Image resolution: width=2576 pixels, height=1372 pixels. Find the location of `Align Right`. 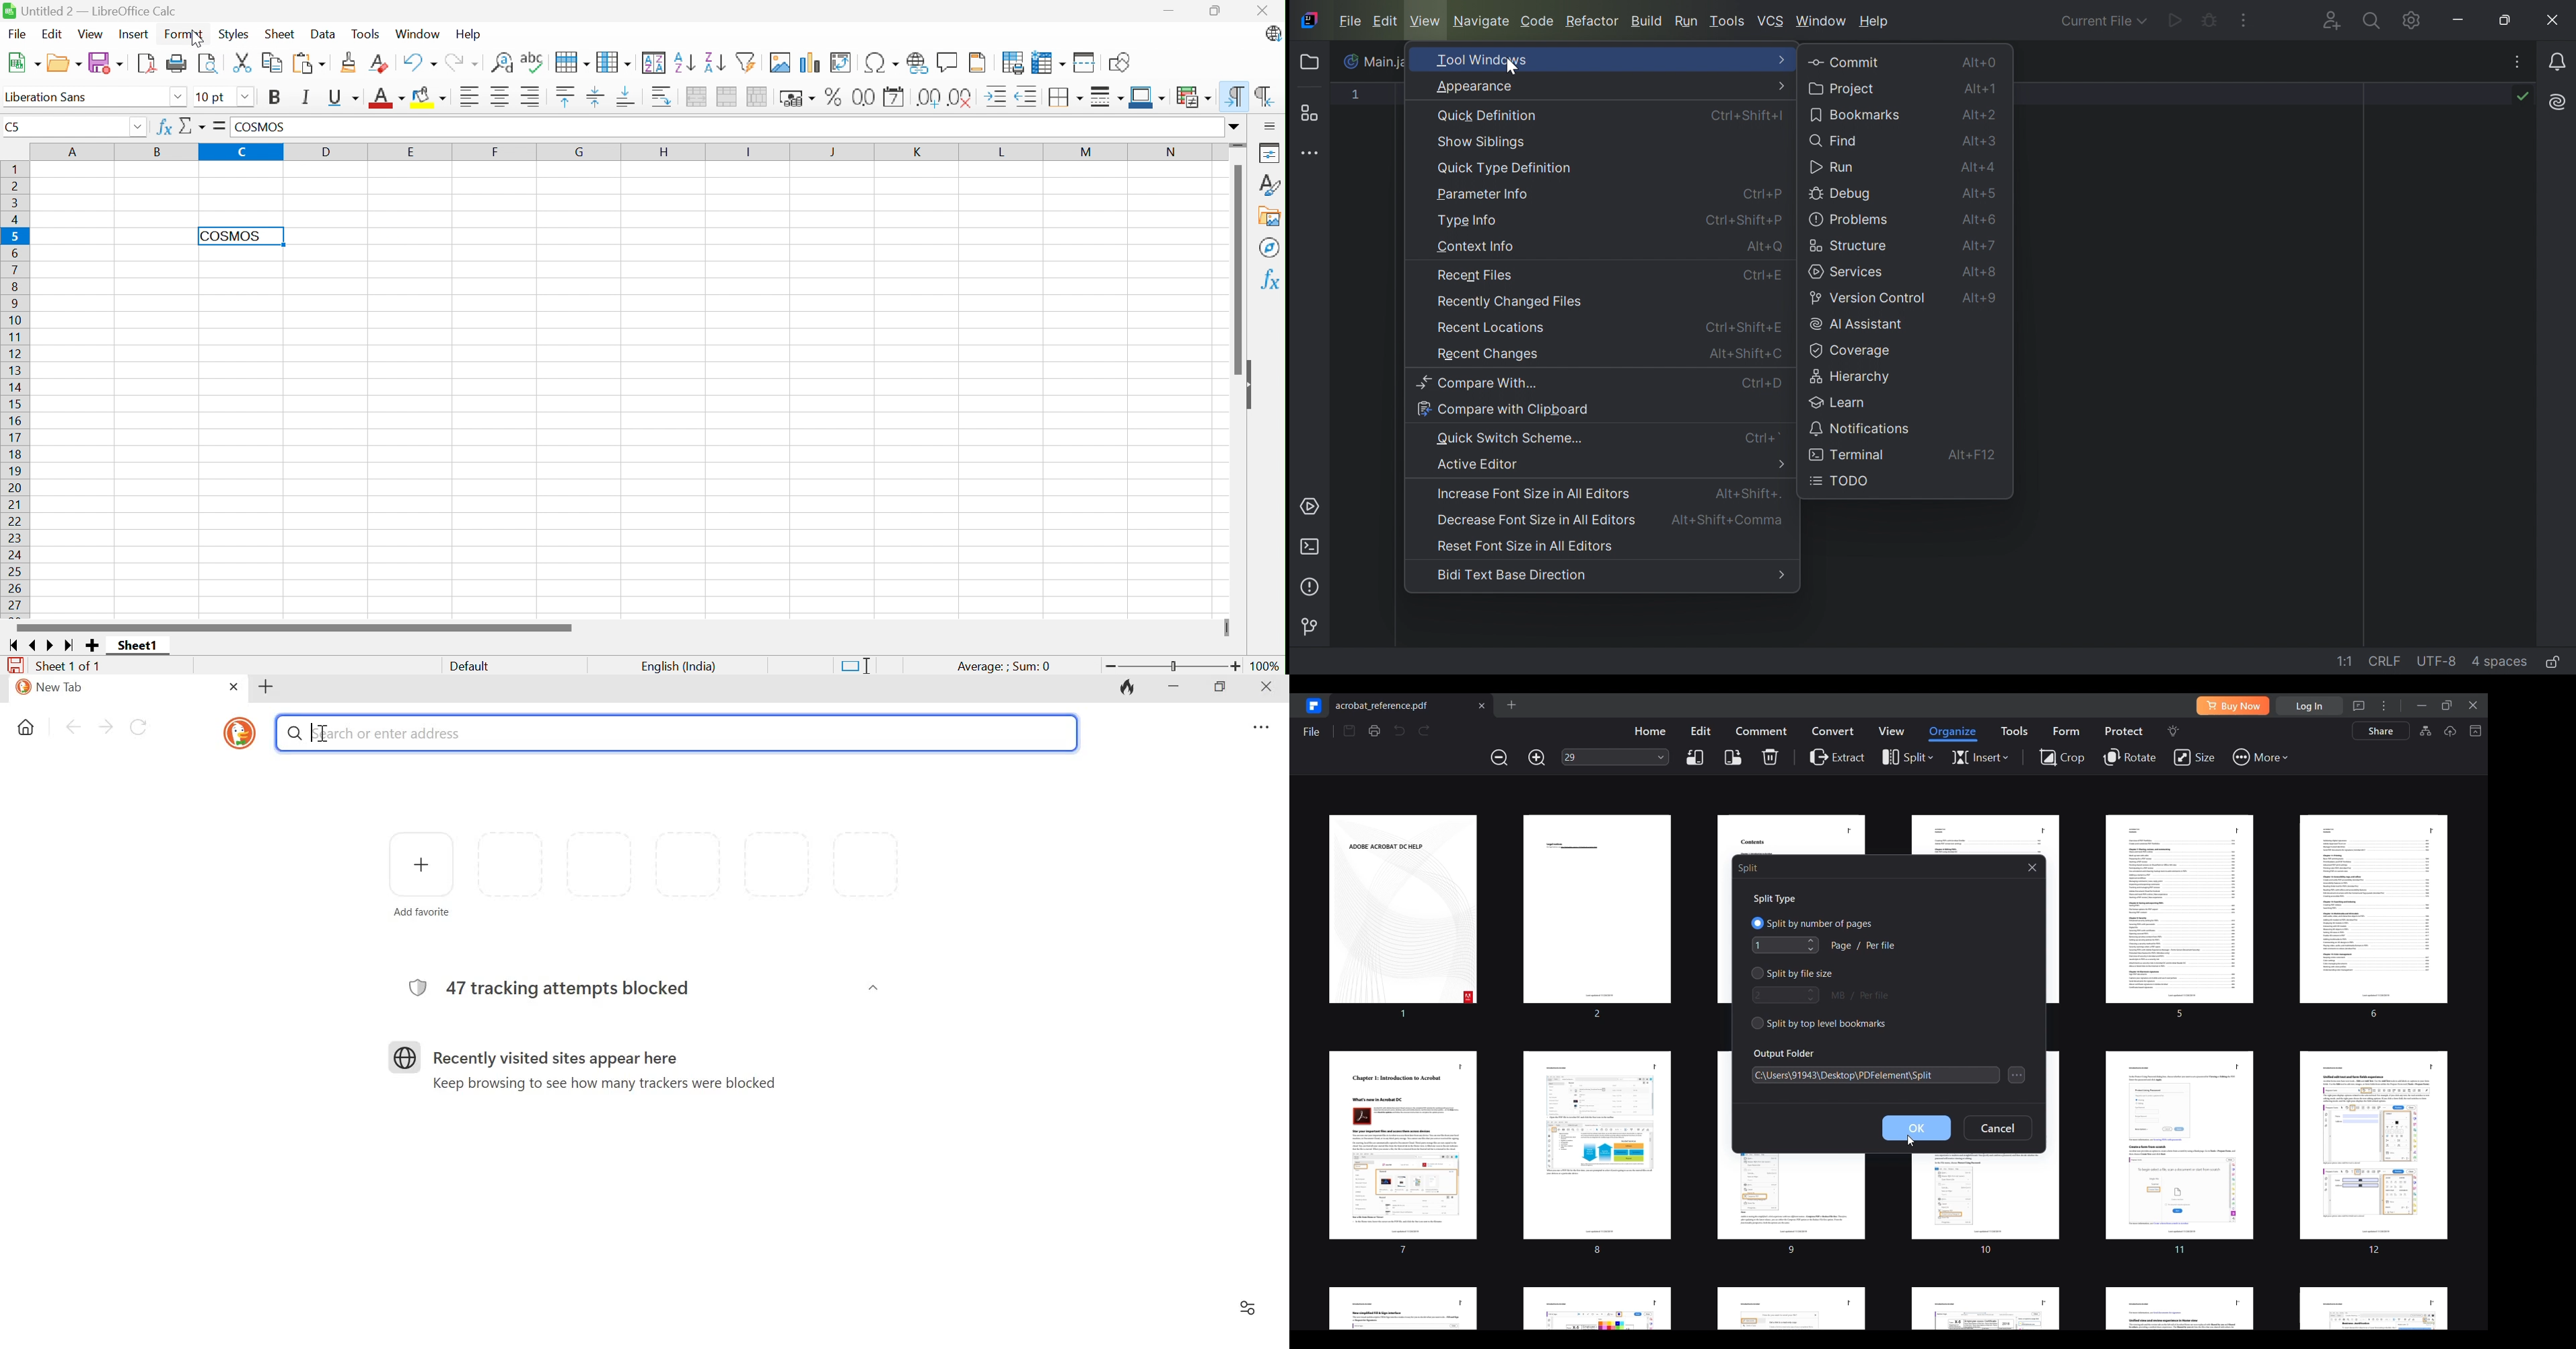

Align Right is located at coordinates (532, 96).